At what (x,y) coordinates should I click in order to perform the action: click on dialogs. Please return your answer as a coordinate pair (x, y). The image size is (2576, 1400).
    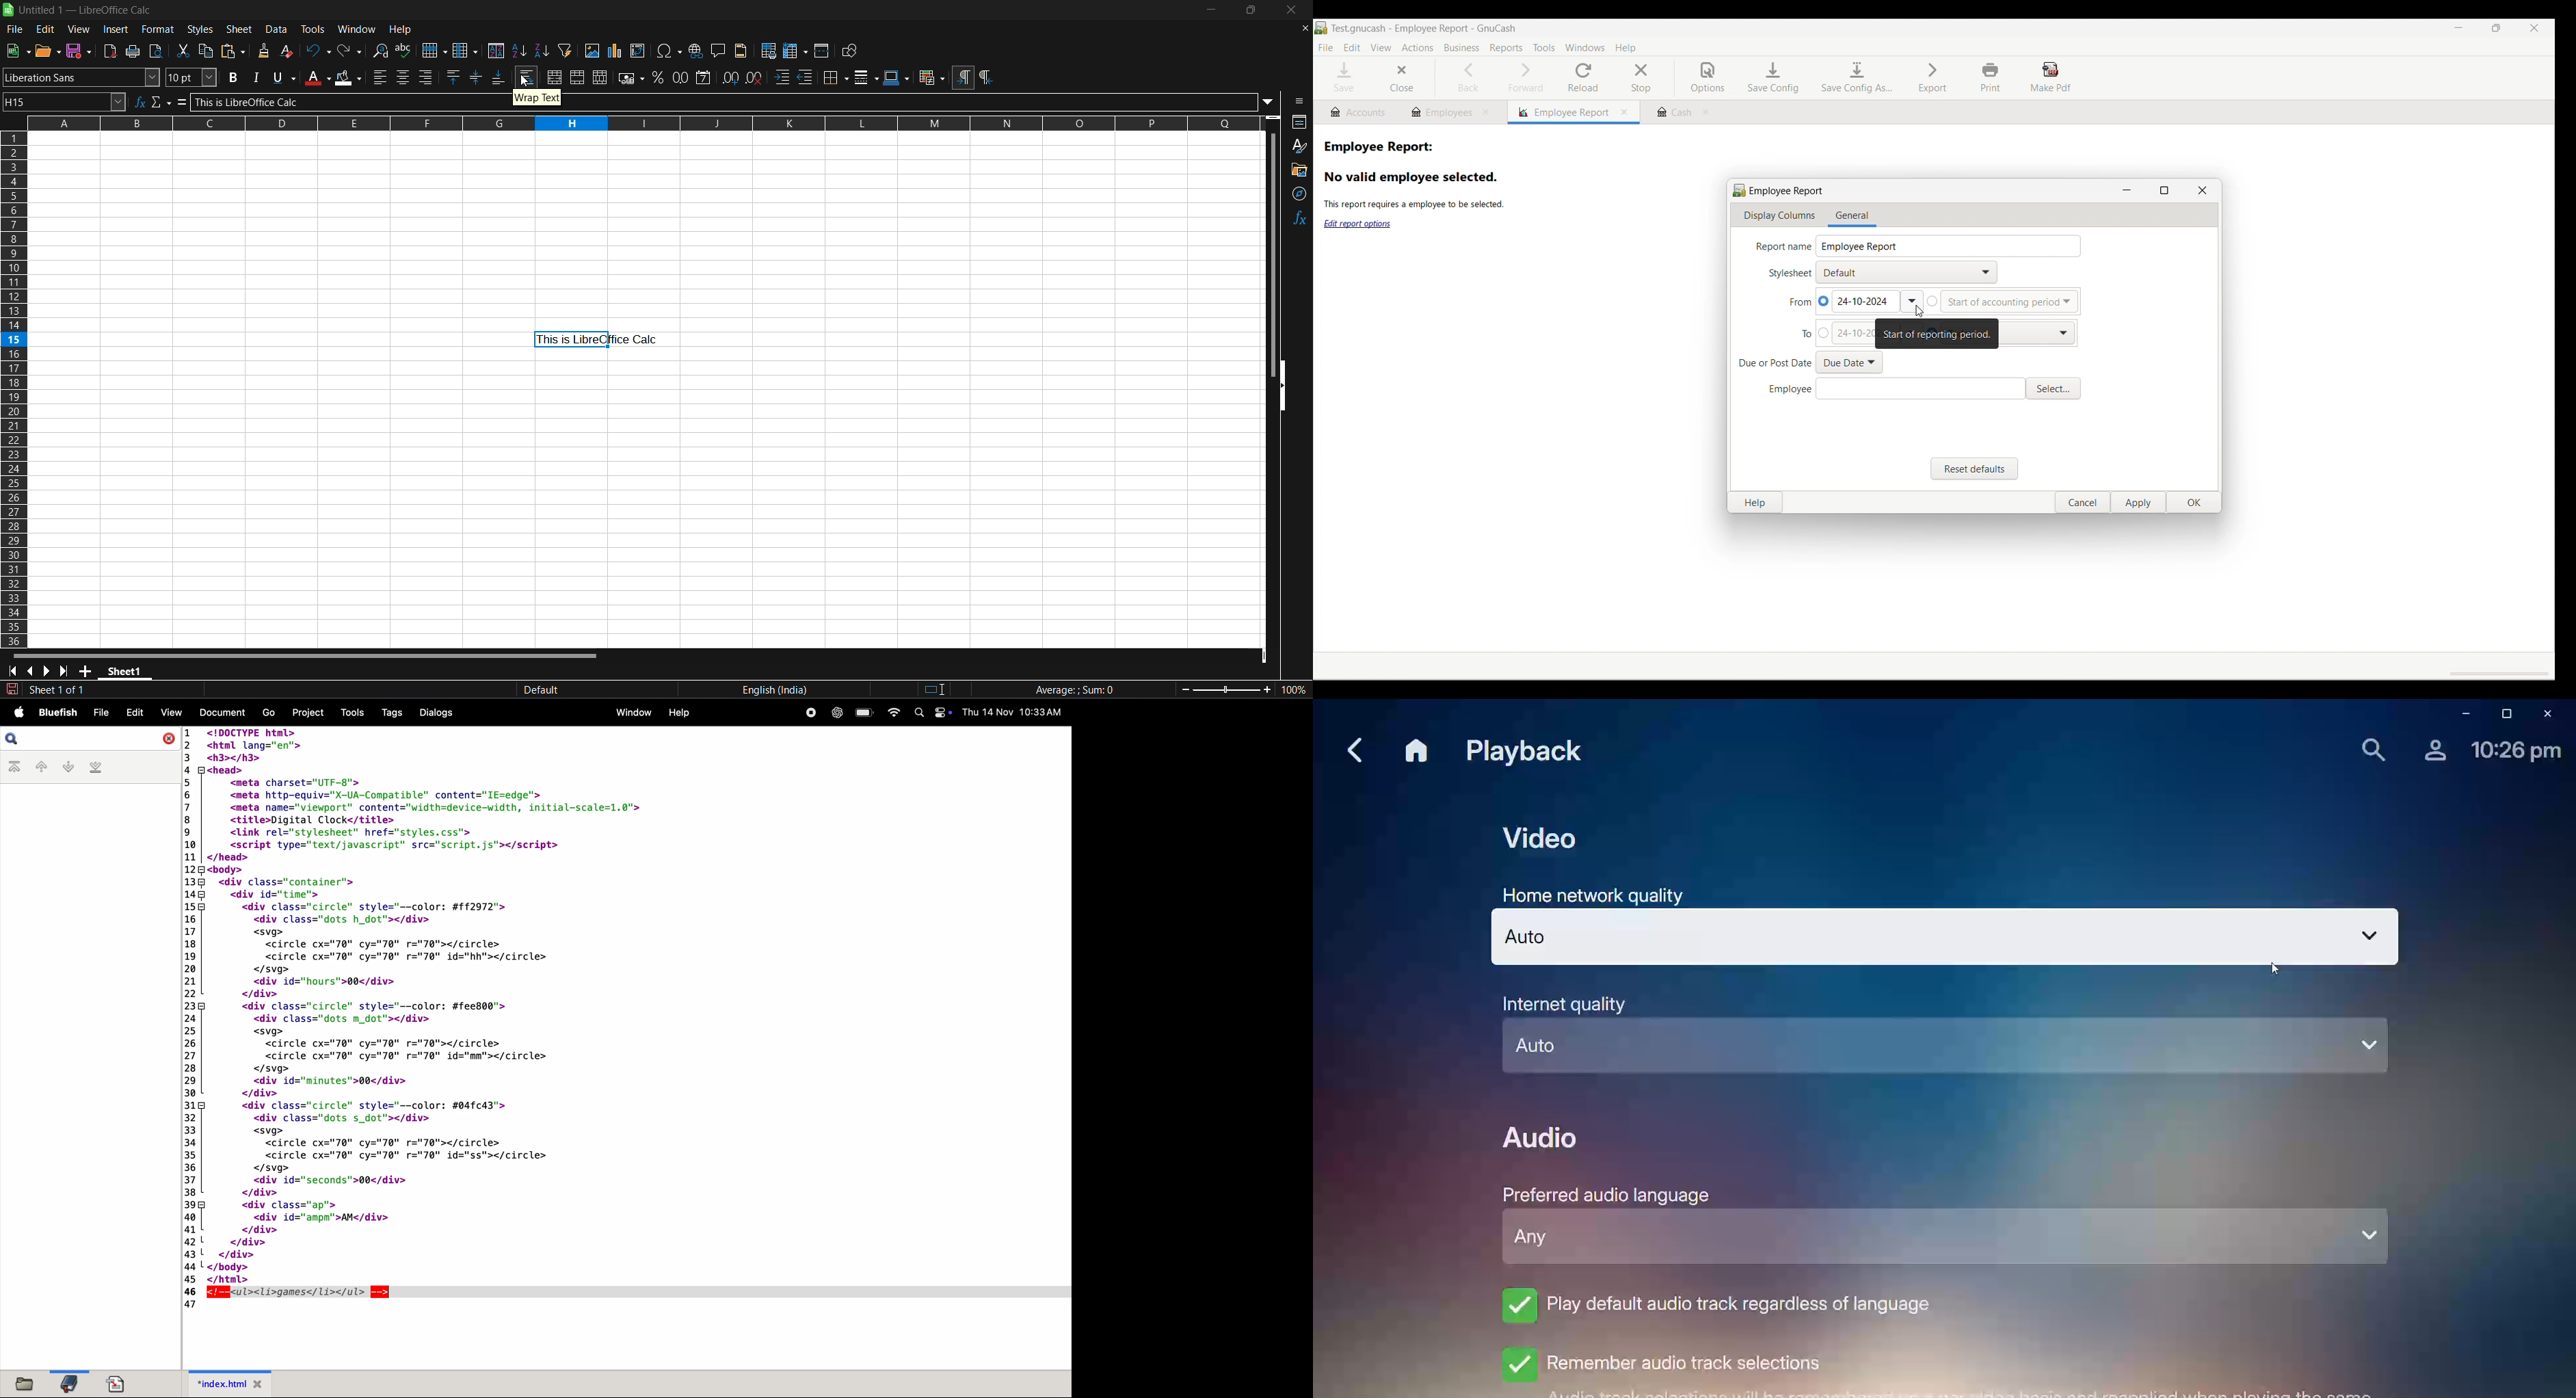
    Looking at the image, I should click on (437, 714).